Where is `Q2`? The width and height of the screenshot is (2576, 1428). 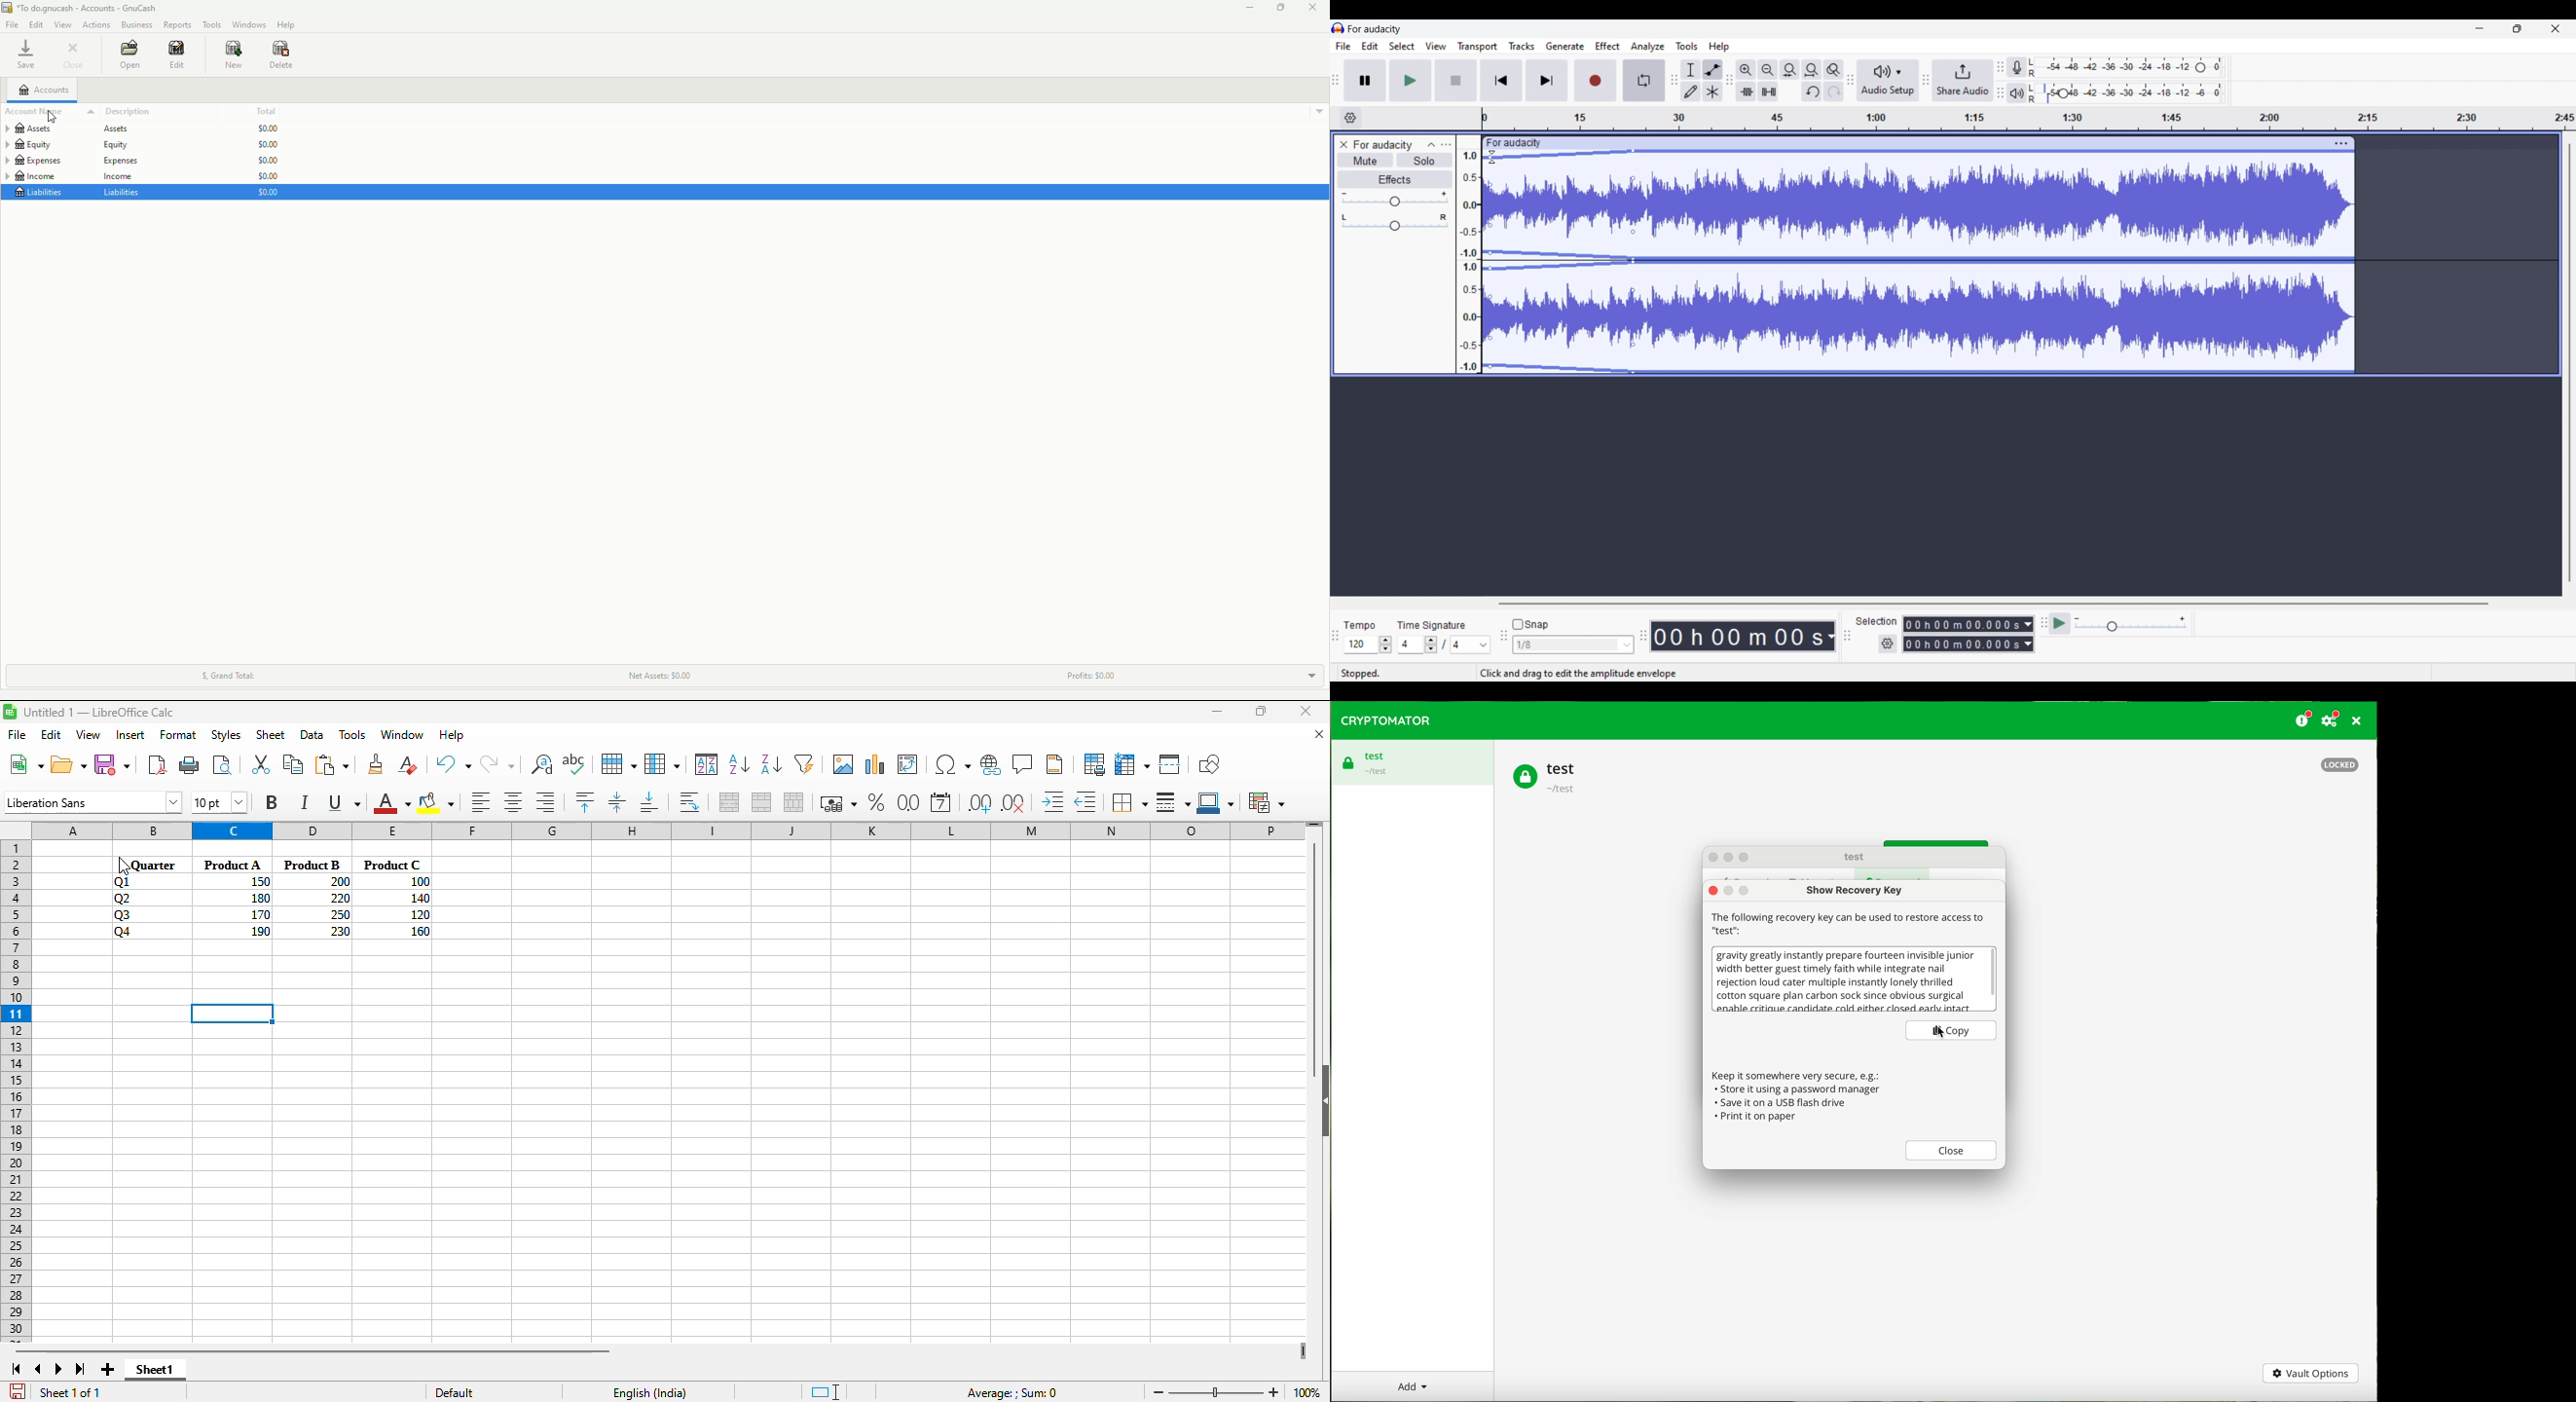
Q2 is located at coordinates (124, 899).